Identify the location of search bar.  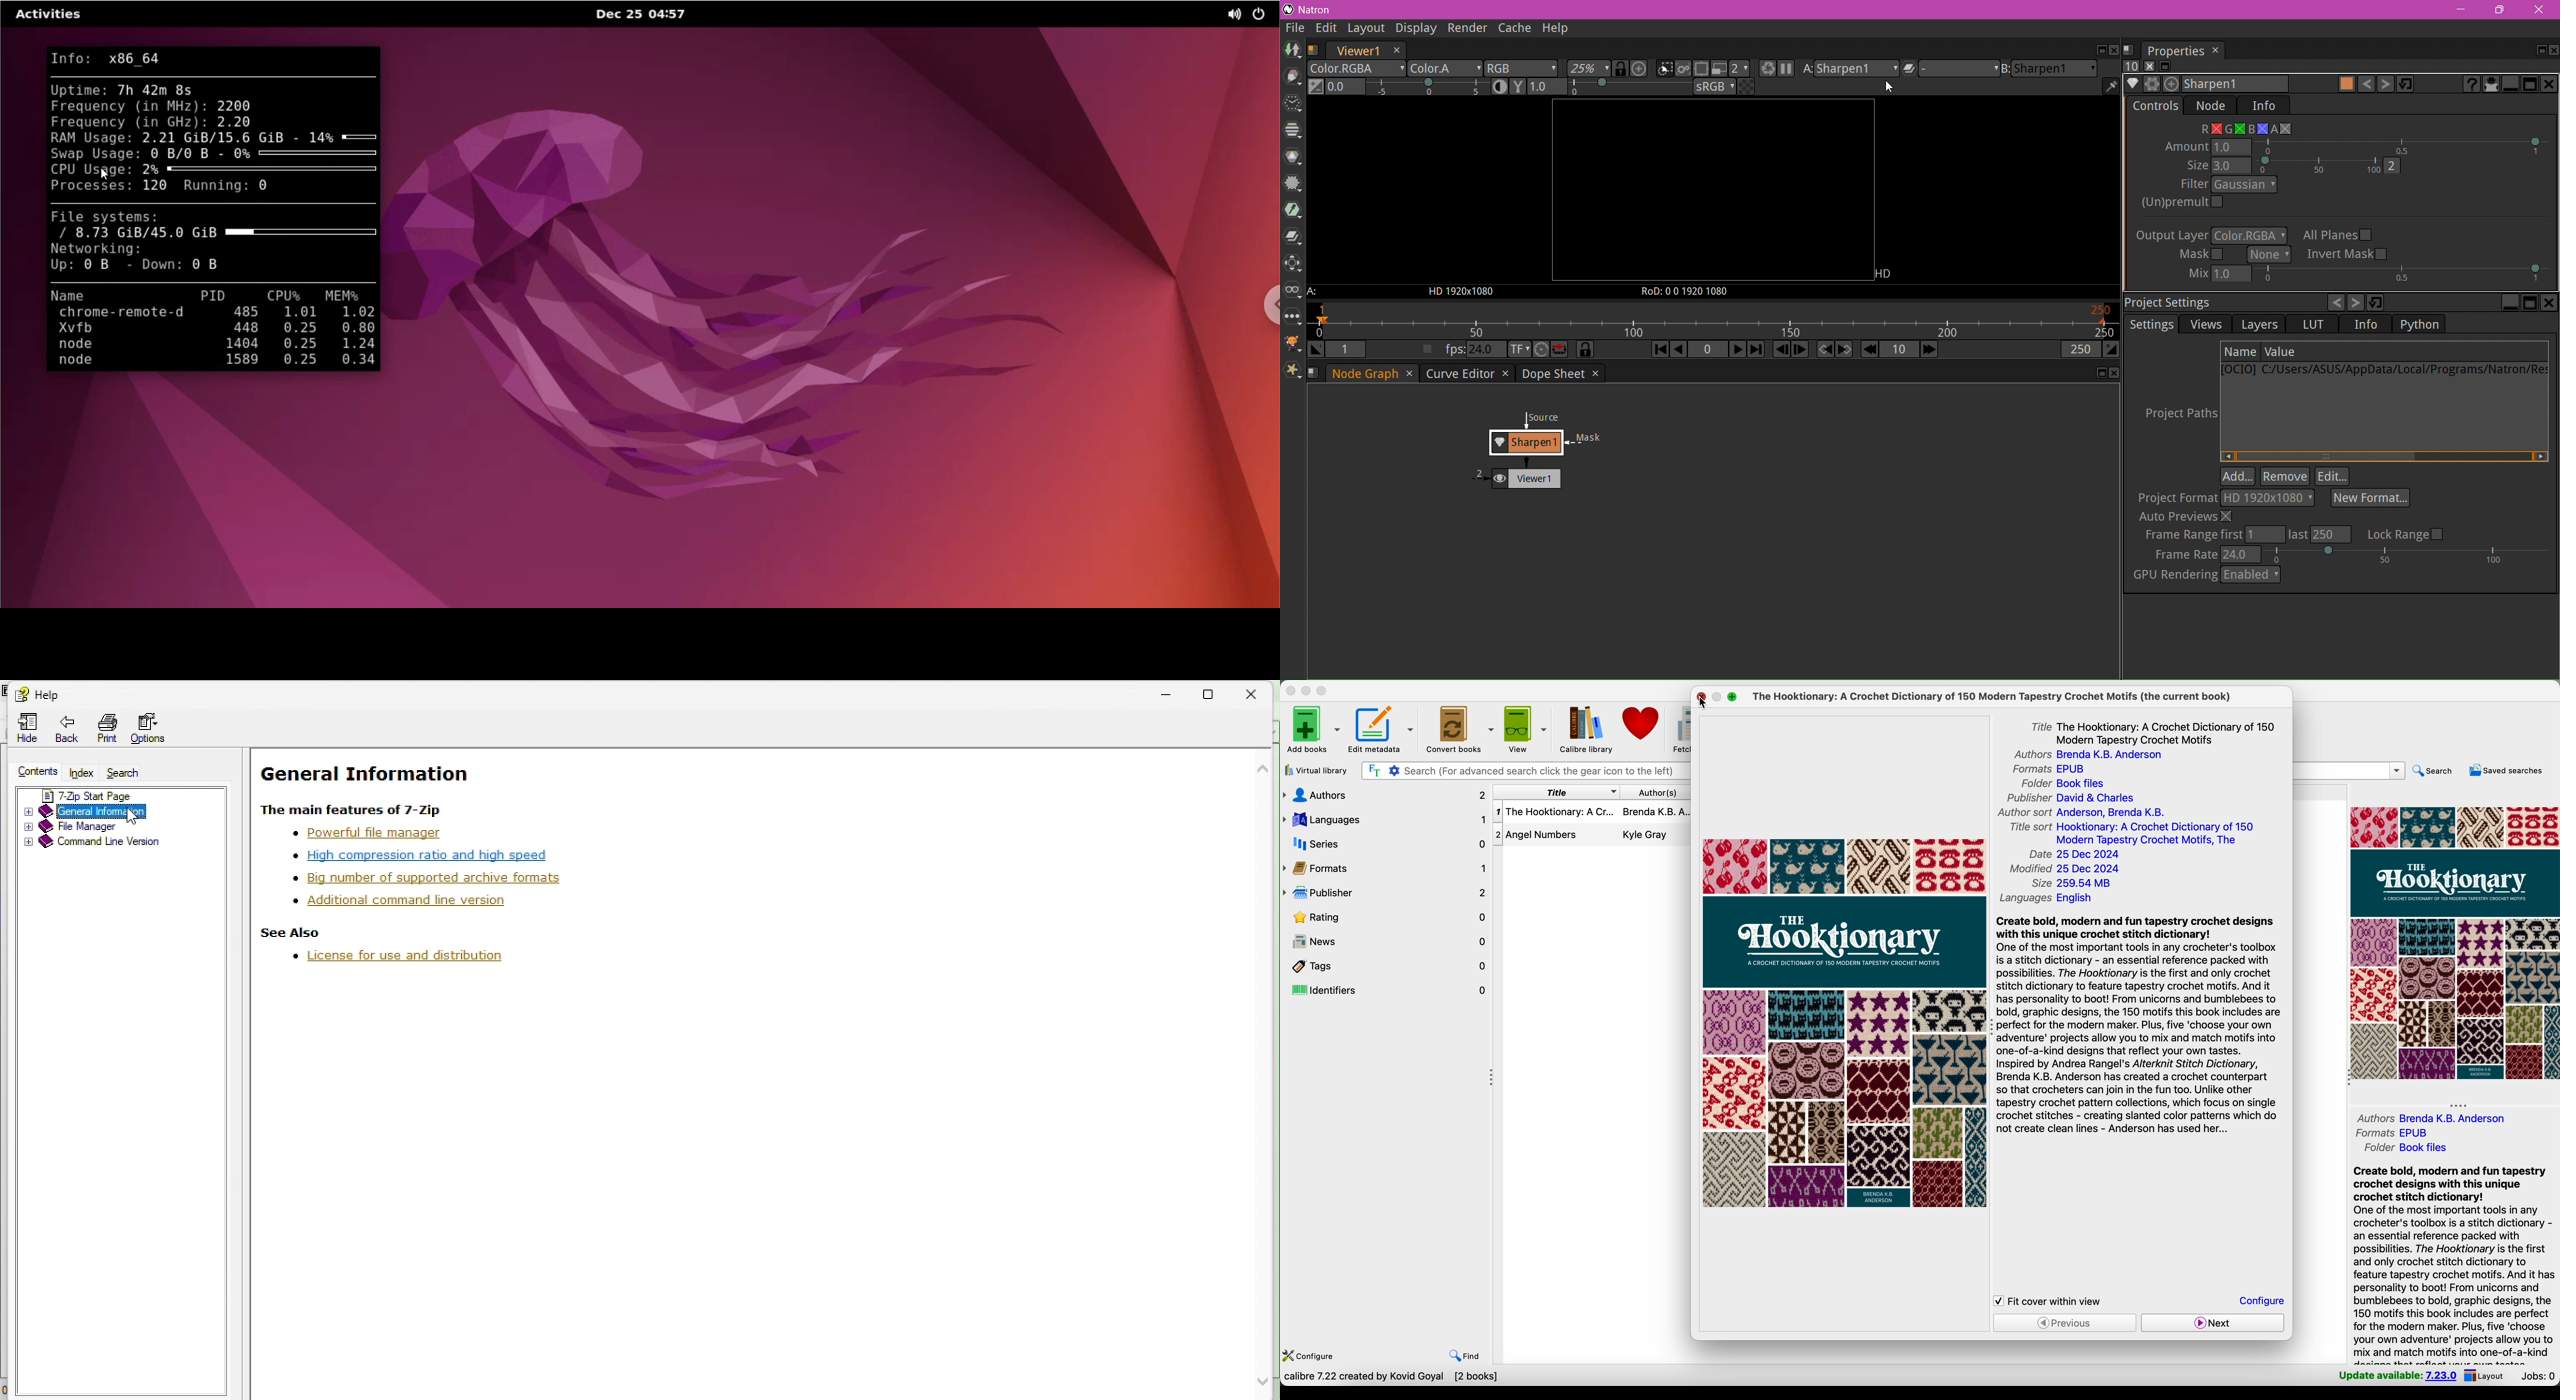
(1524, 771).